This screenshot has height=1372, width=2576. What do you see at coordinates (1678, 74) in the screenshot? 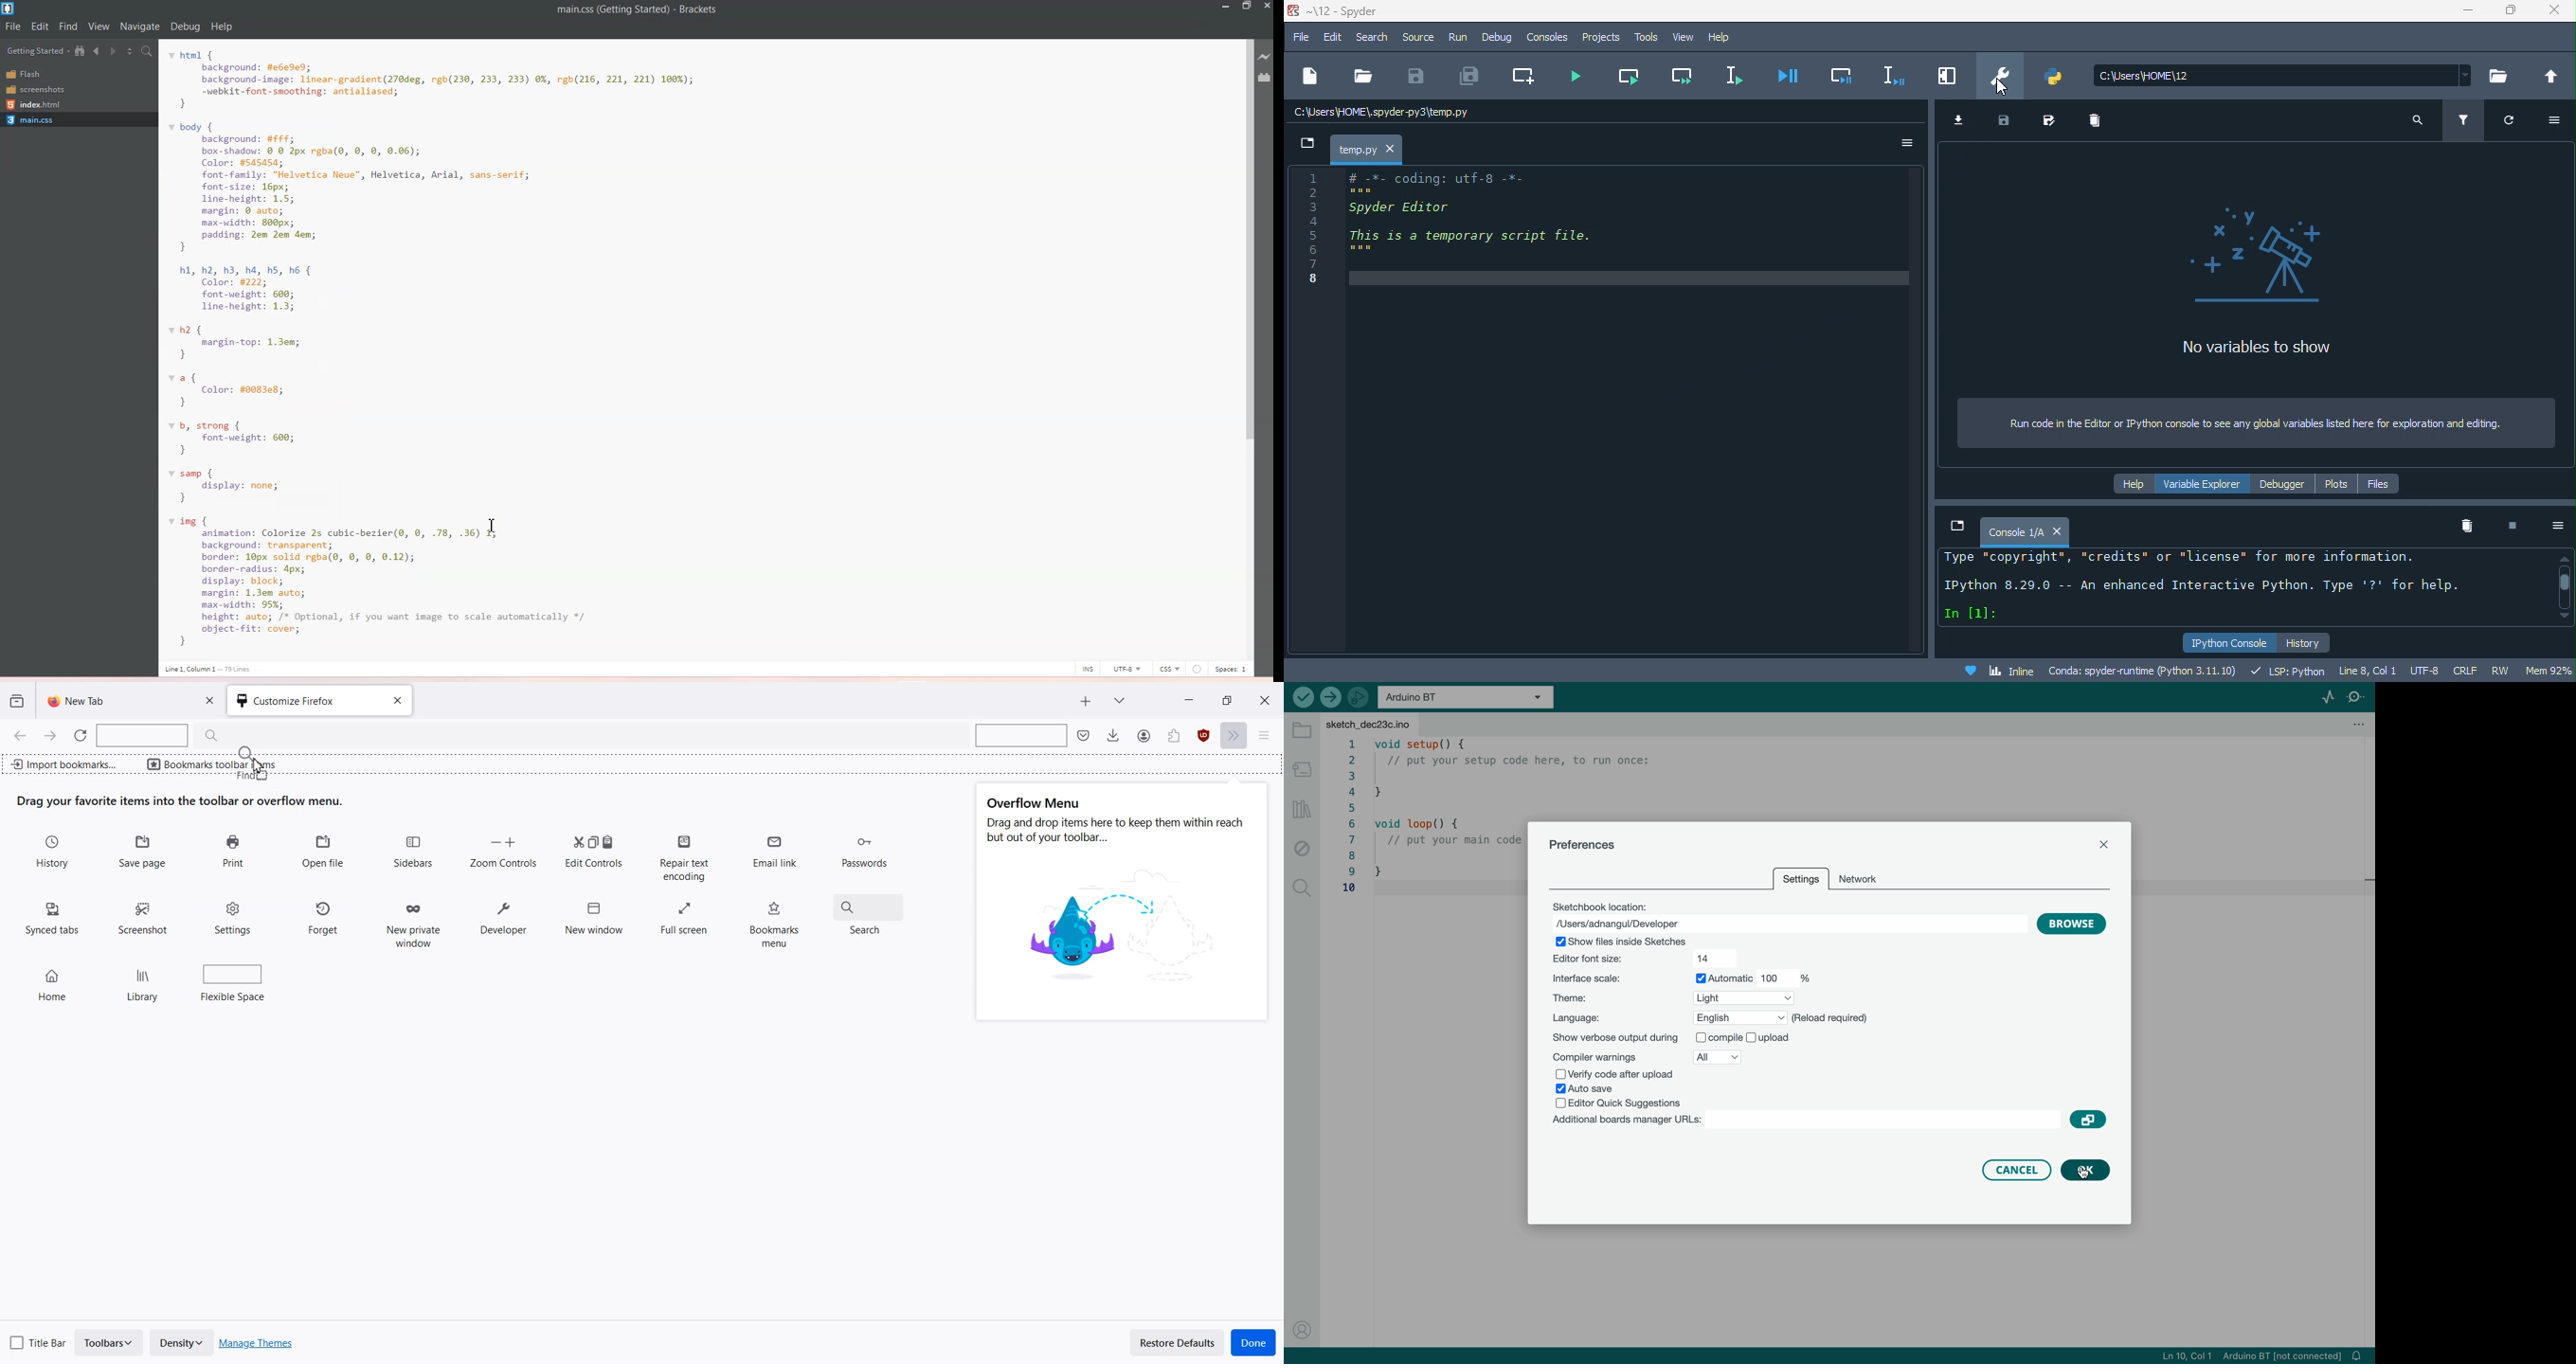
I see `run current cell and go to the next one` at bounding box center [1678, 74].